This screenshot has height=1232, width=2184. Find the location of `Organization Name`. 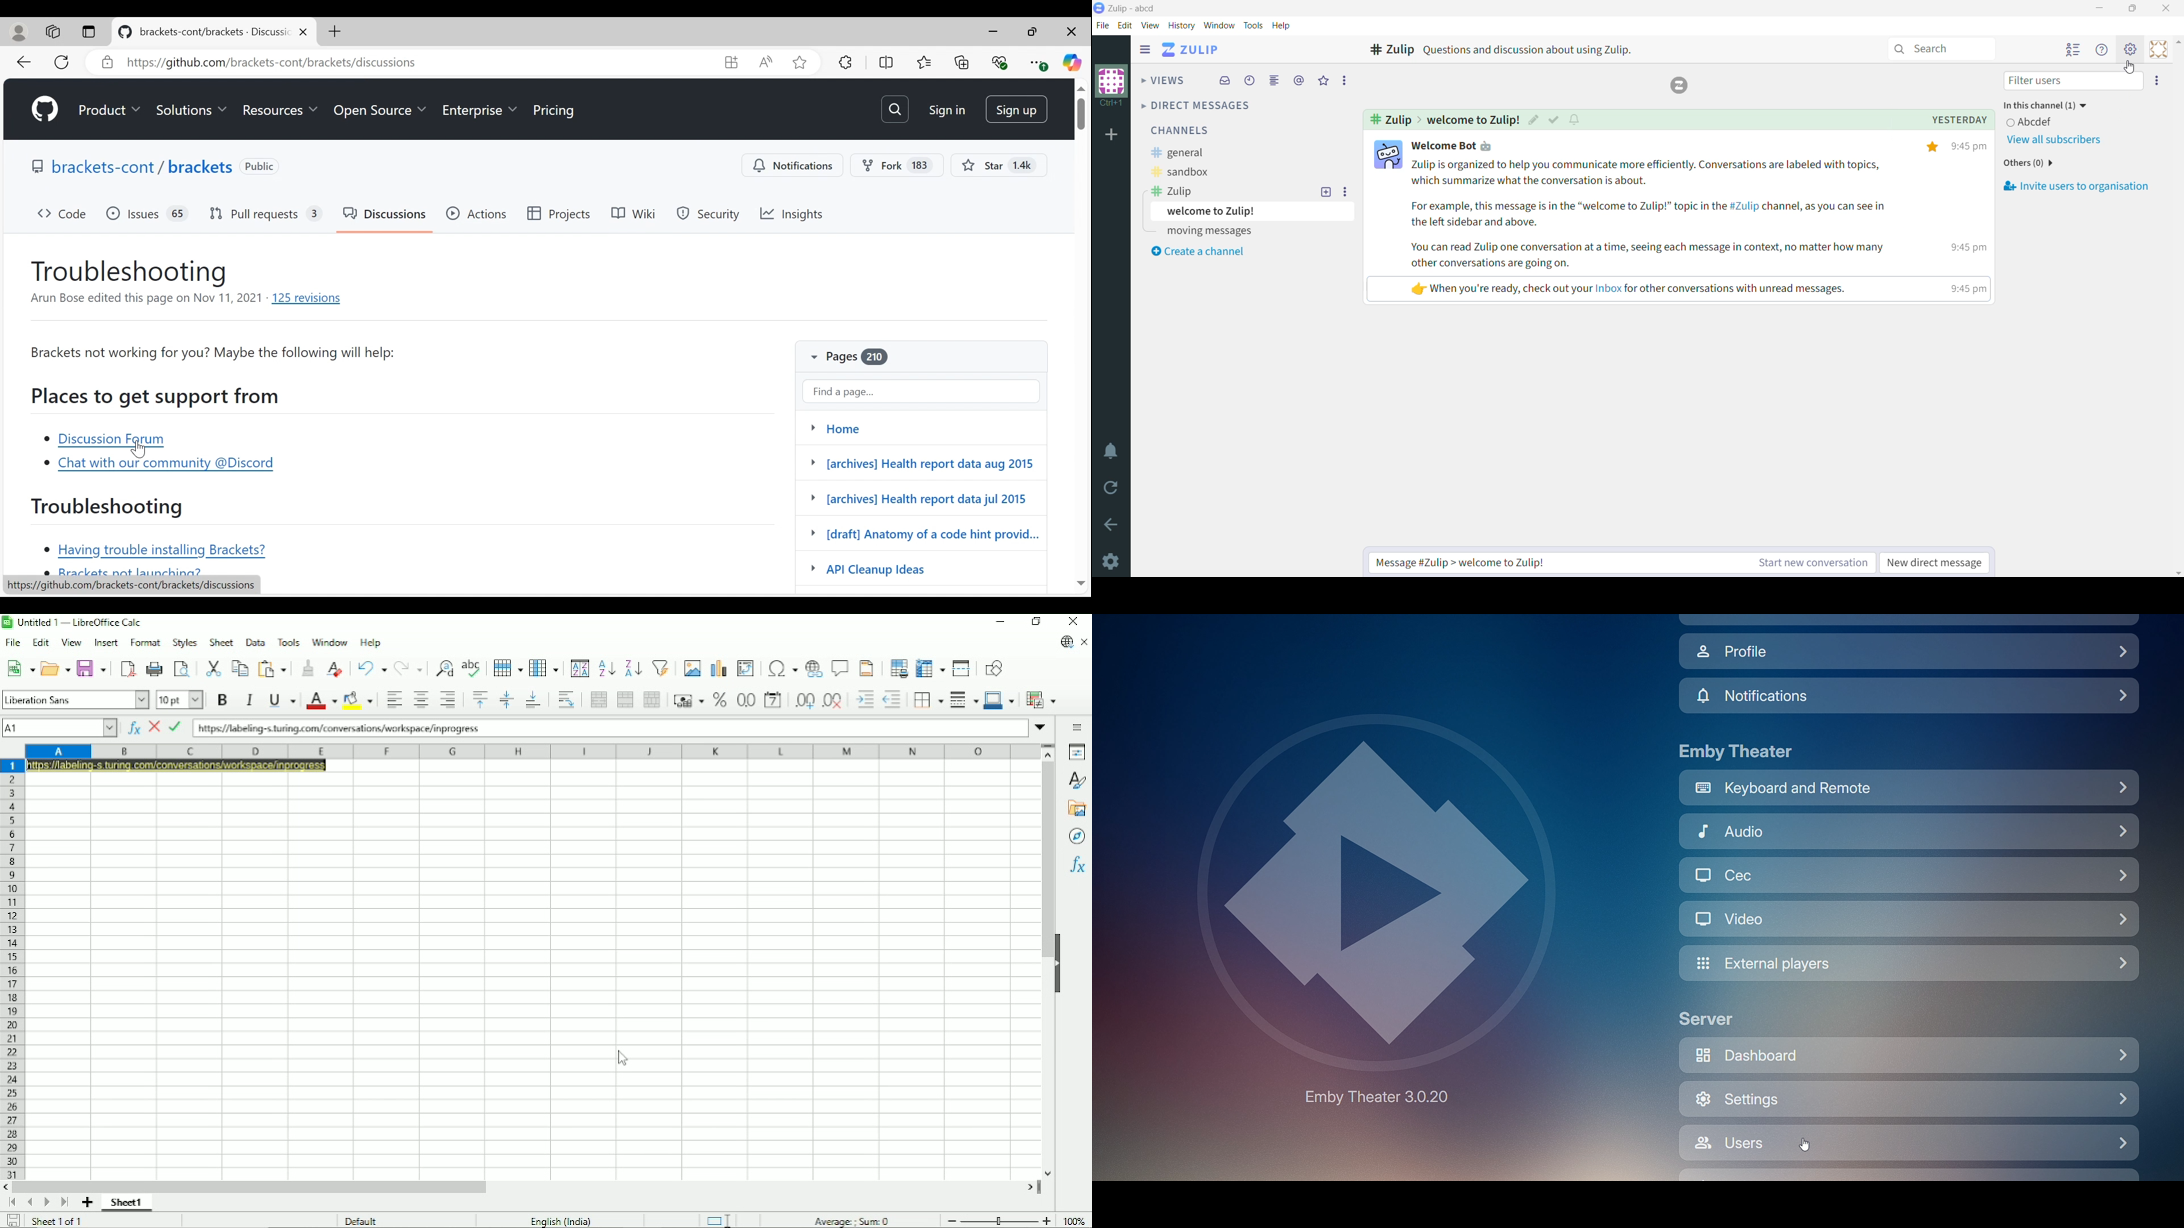

Organization Name is located at coordinates (1112, 86).